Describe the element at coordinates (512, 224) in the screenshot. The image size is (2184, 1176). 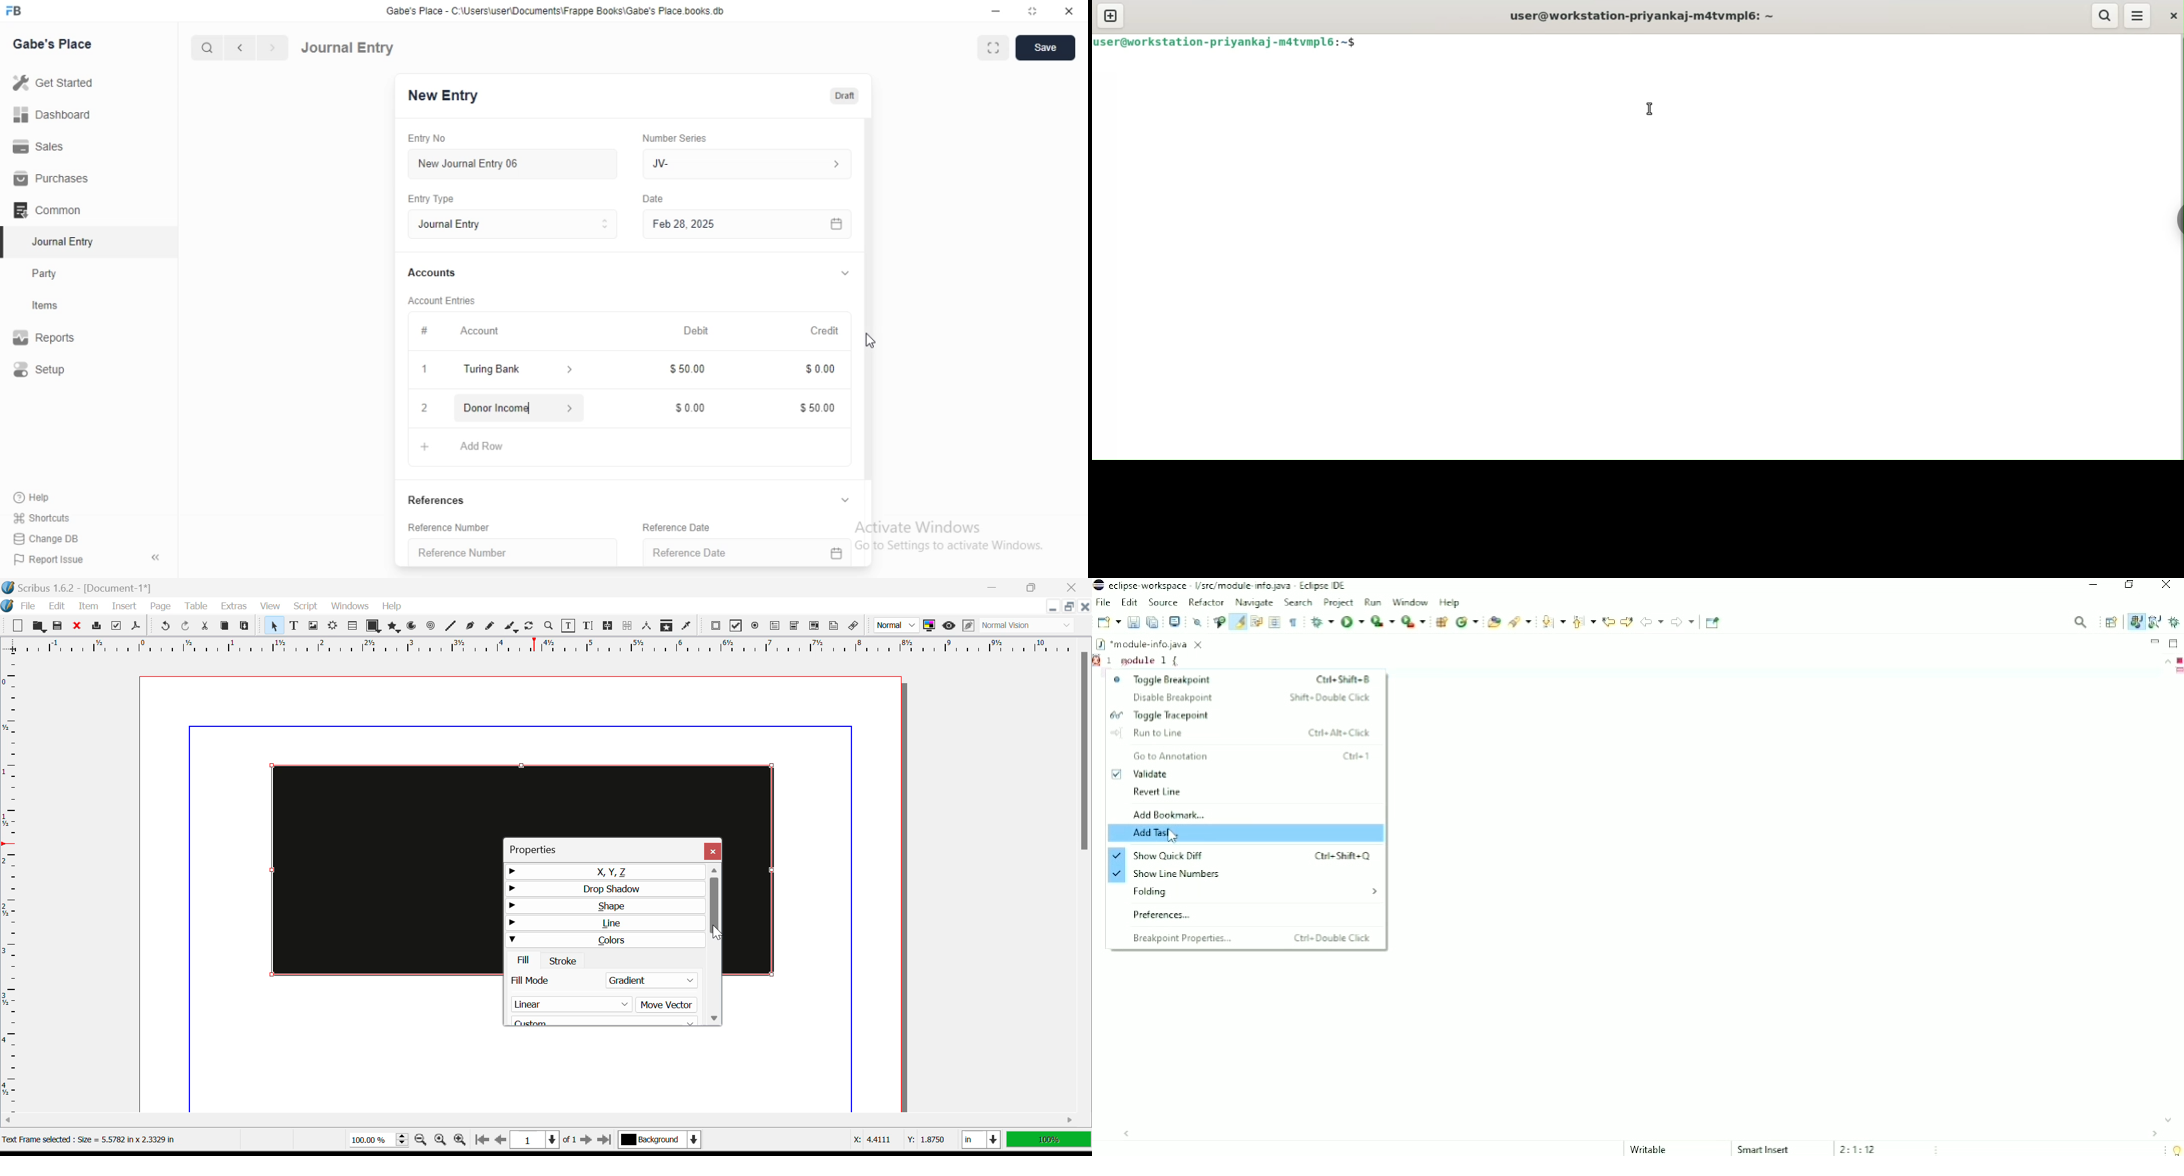
I see `Entry Type` at that location.